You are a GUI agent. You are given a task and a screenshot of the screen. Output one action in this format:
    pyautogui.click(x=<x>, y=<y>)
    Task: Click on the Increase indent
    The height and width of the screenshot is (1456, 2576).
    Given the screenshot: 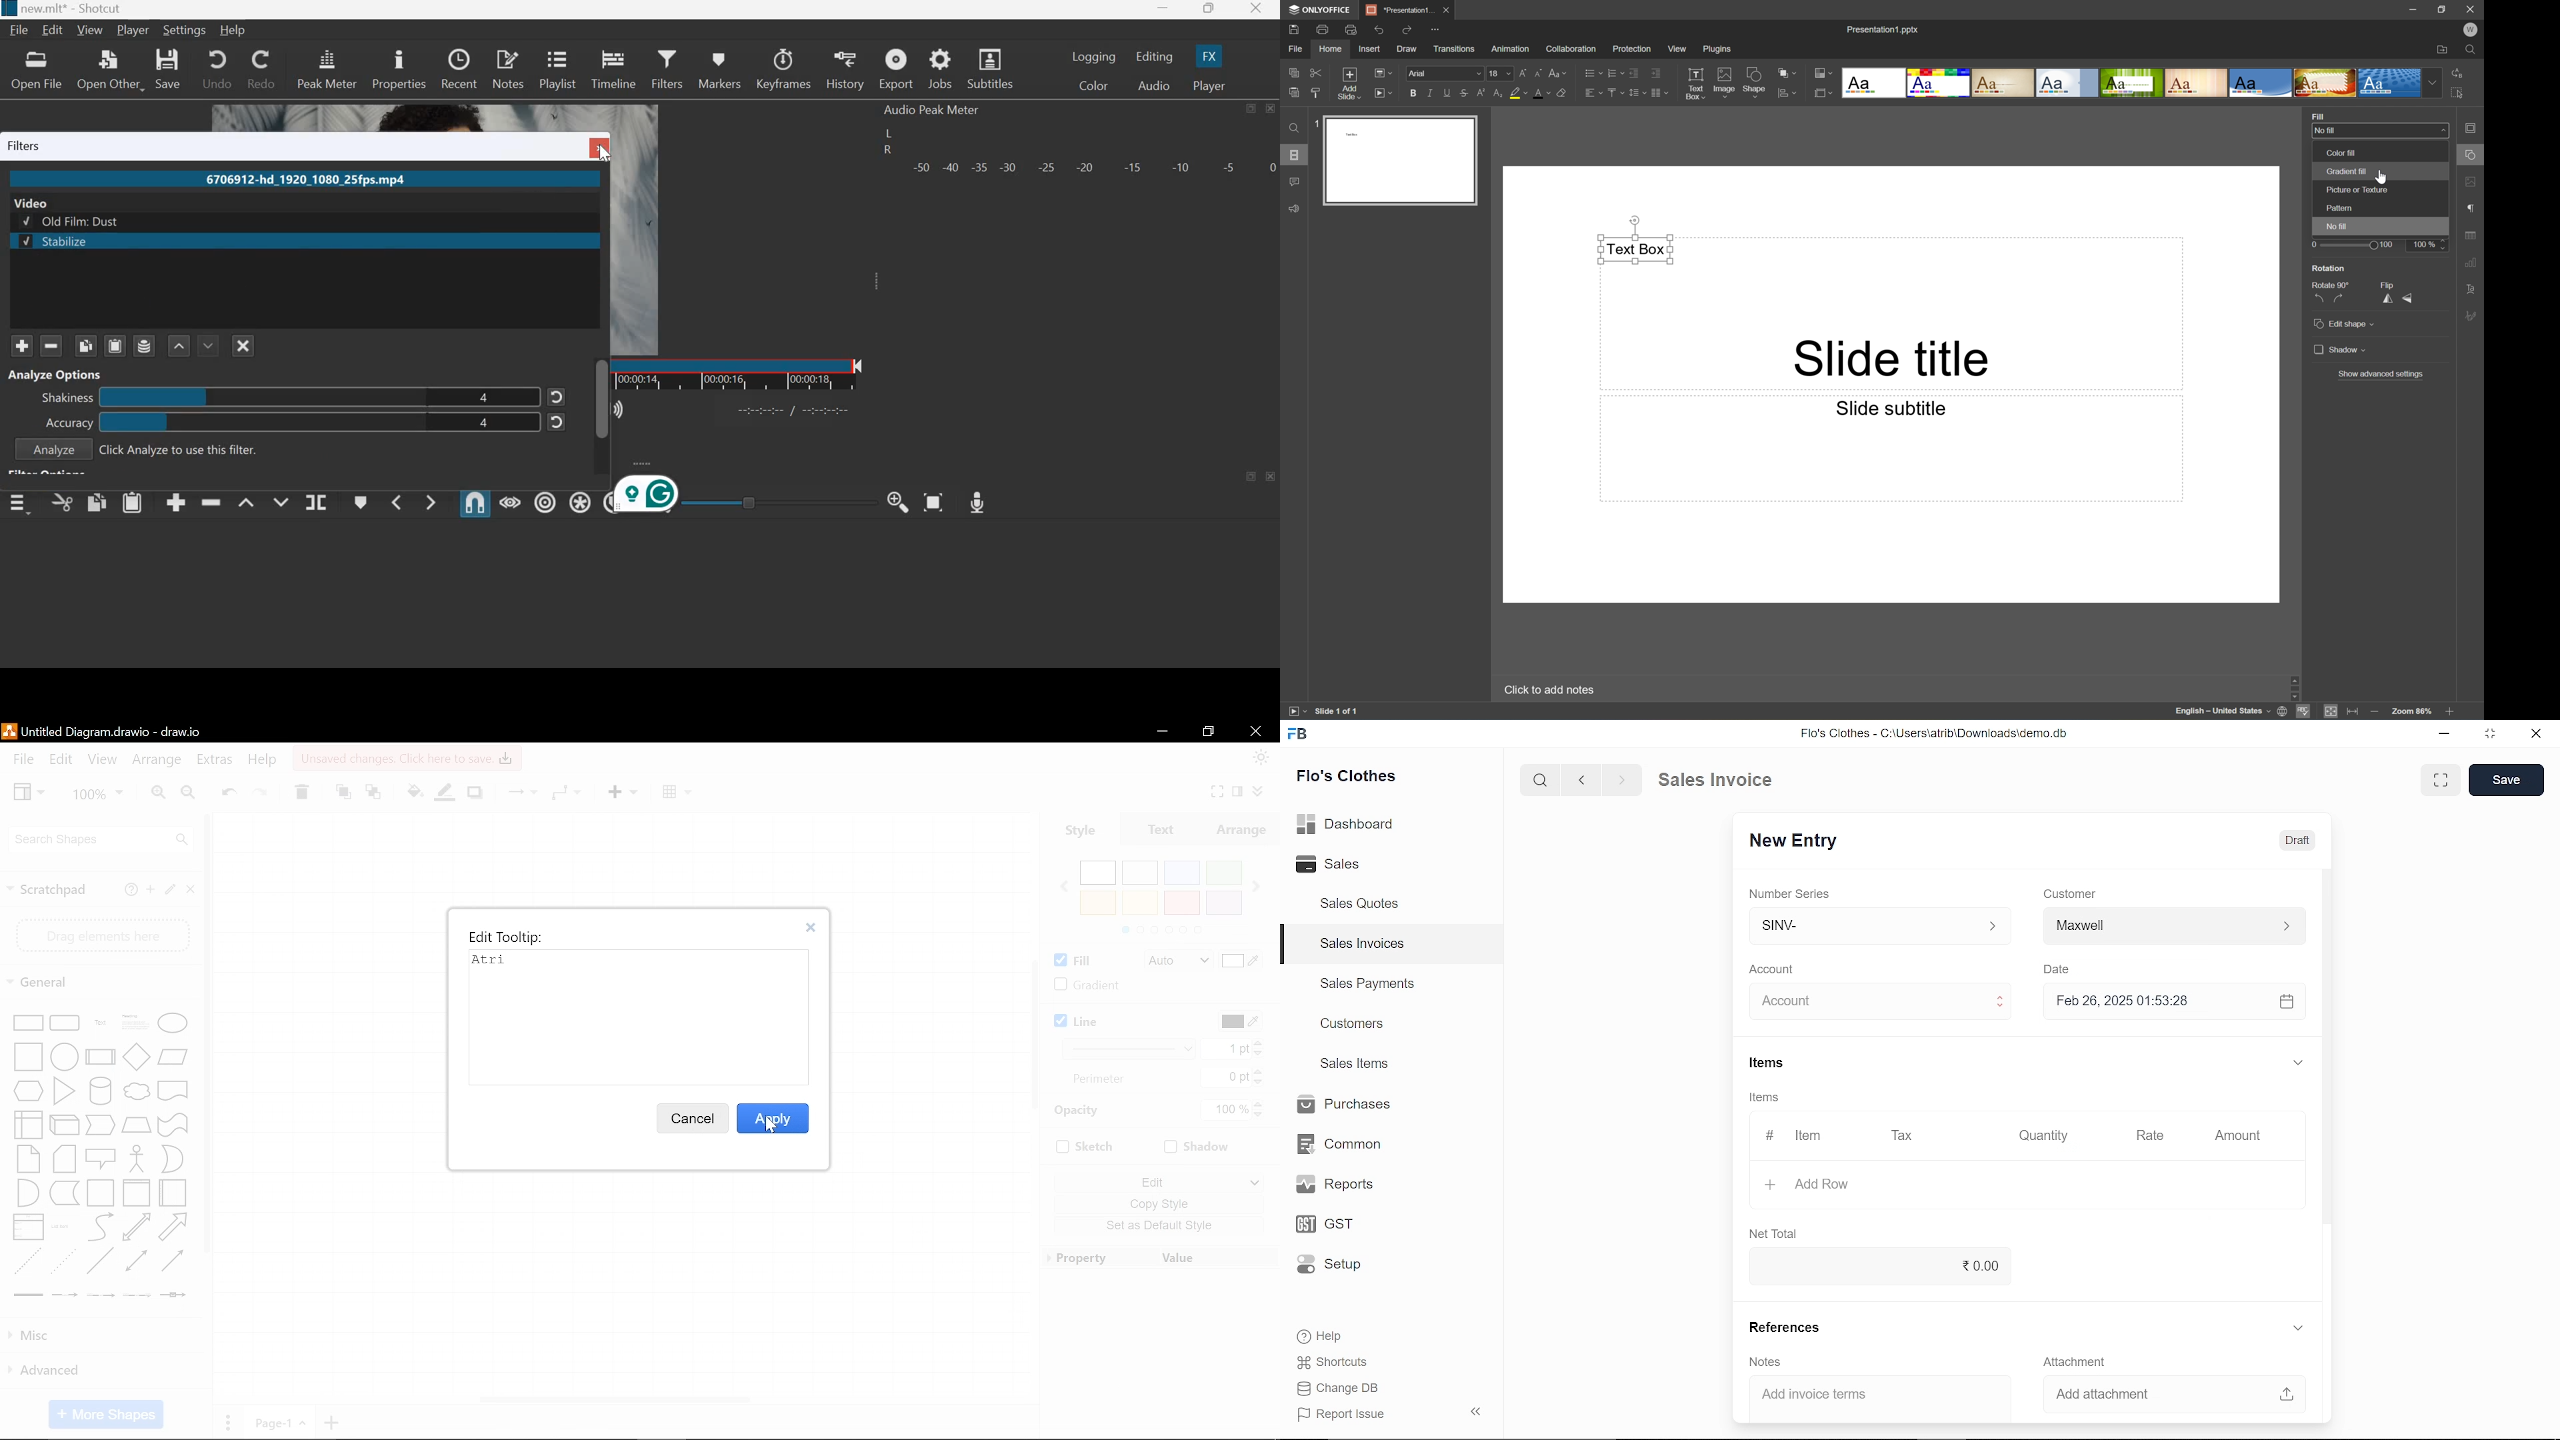 What is the action you would take?
    pyautogui.click(x=1656, y=73)
    